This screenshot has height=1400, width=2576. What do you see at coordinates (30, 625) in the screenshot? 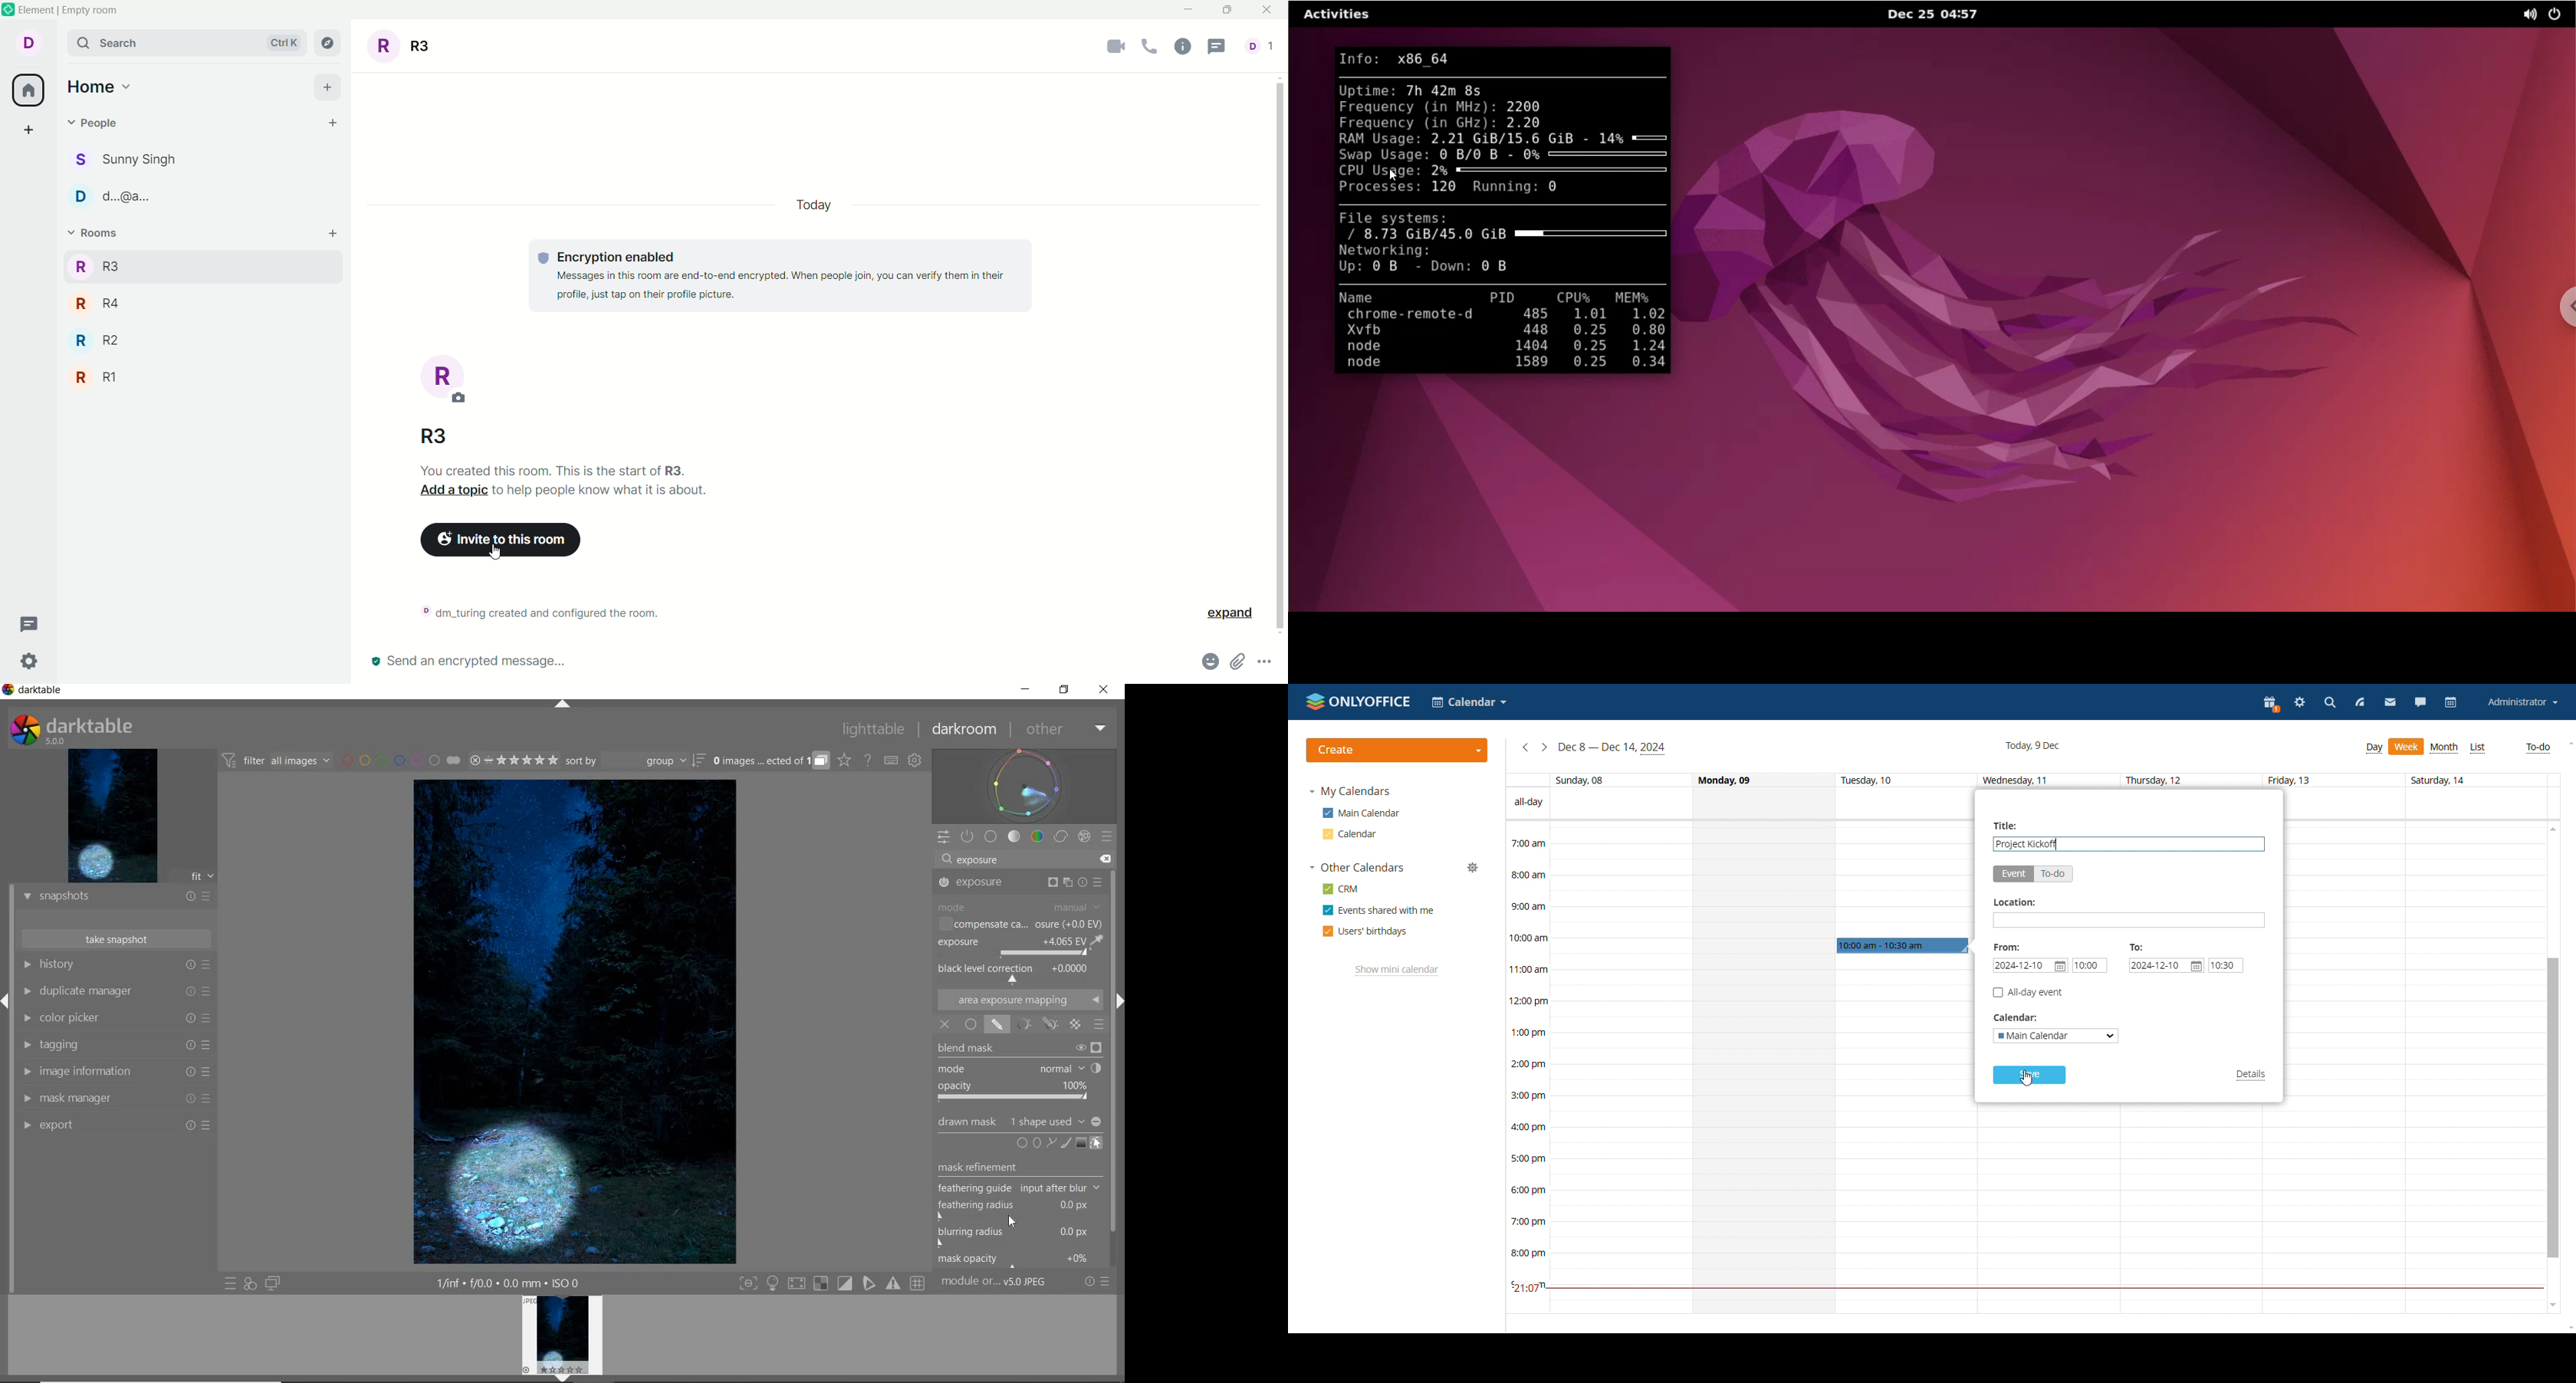
I see `threads` at bounding box center [30, 625].